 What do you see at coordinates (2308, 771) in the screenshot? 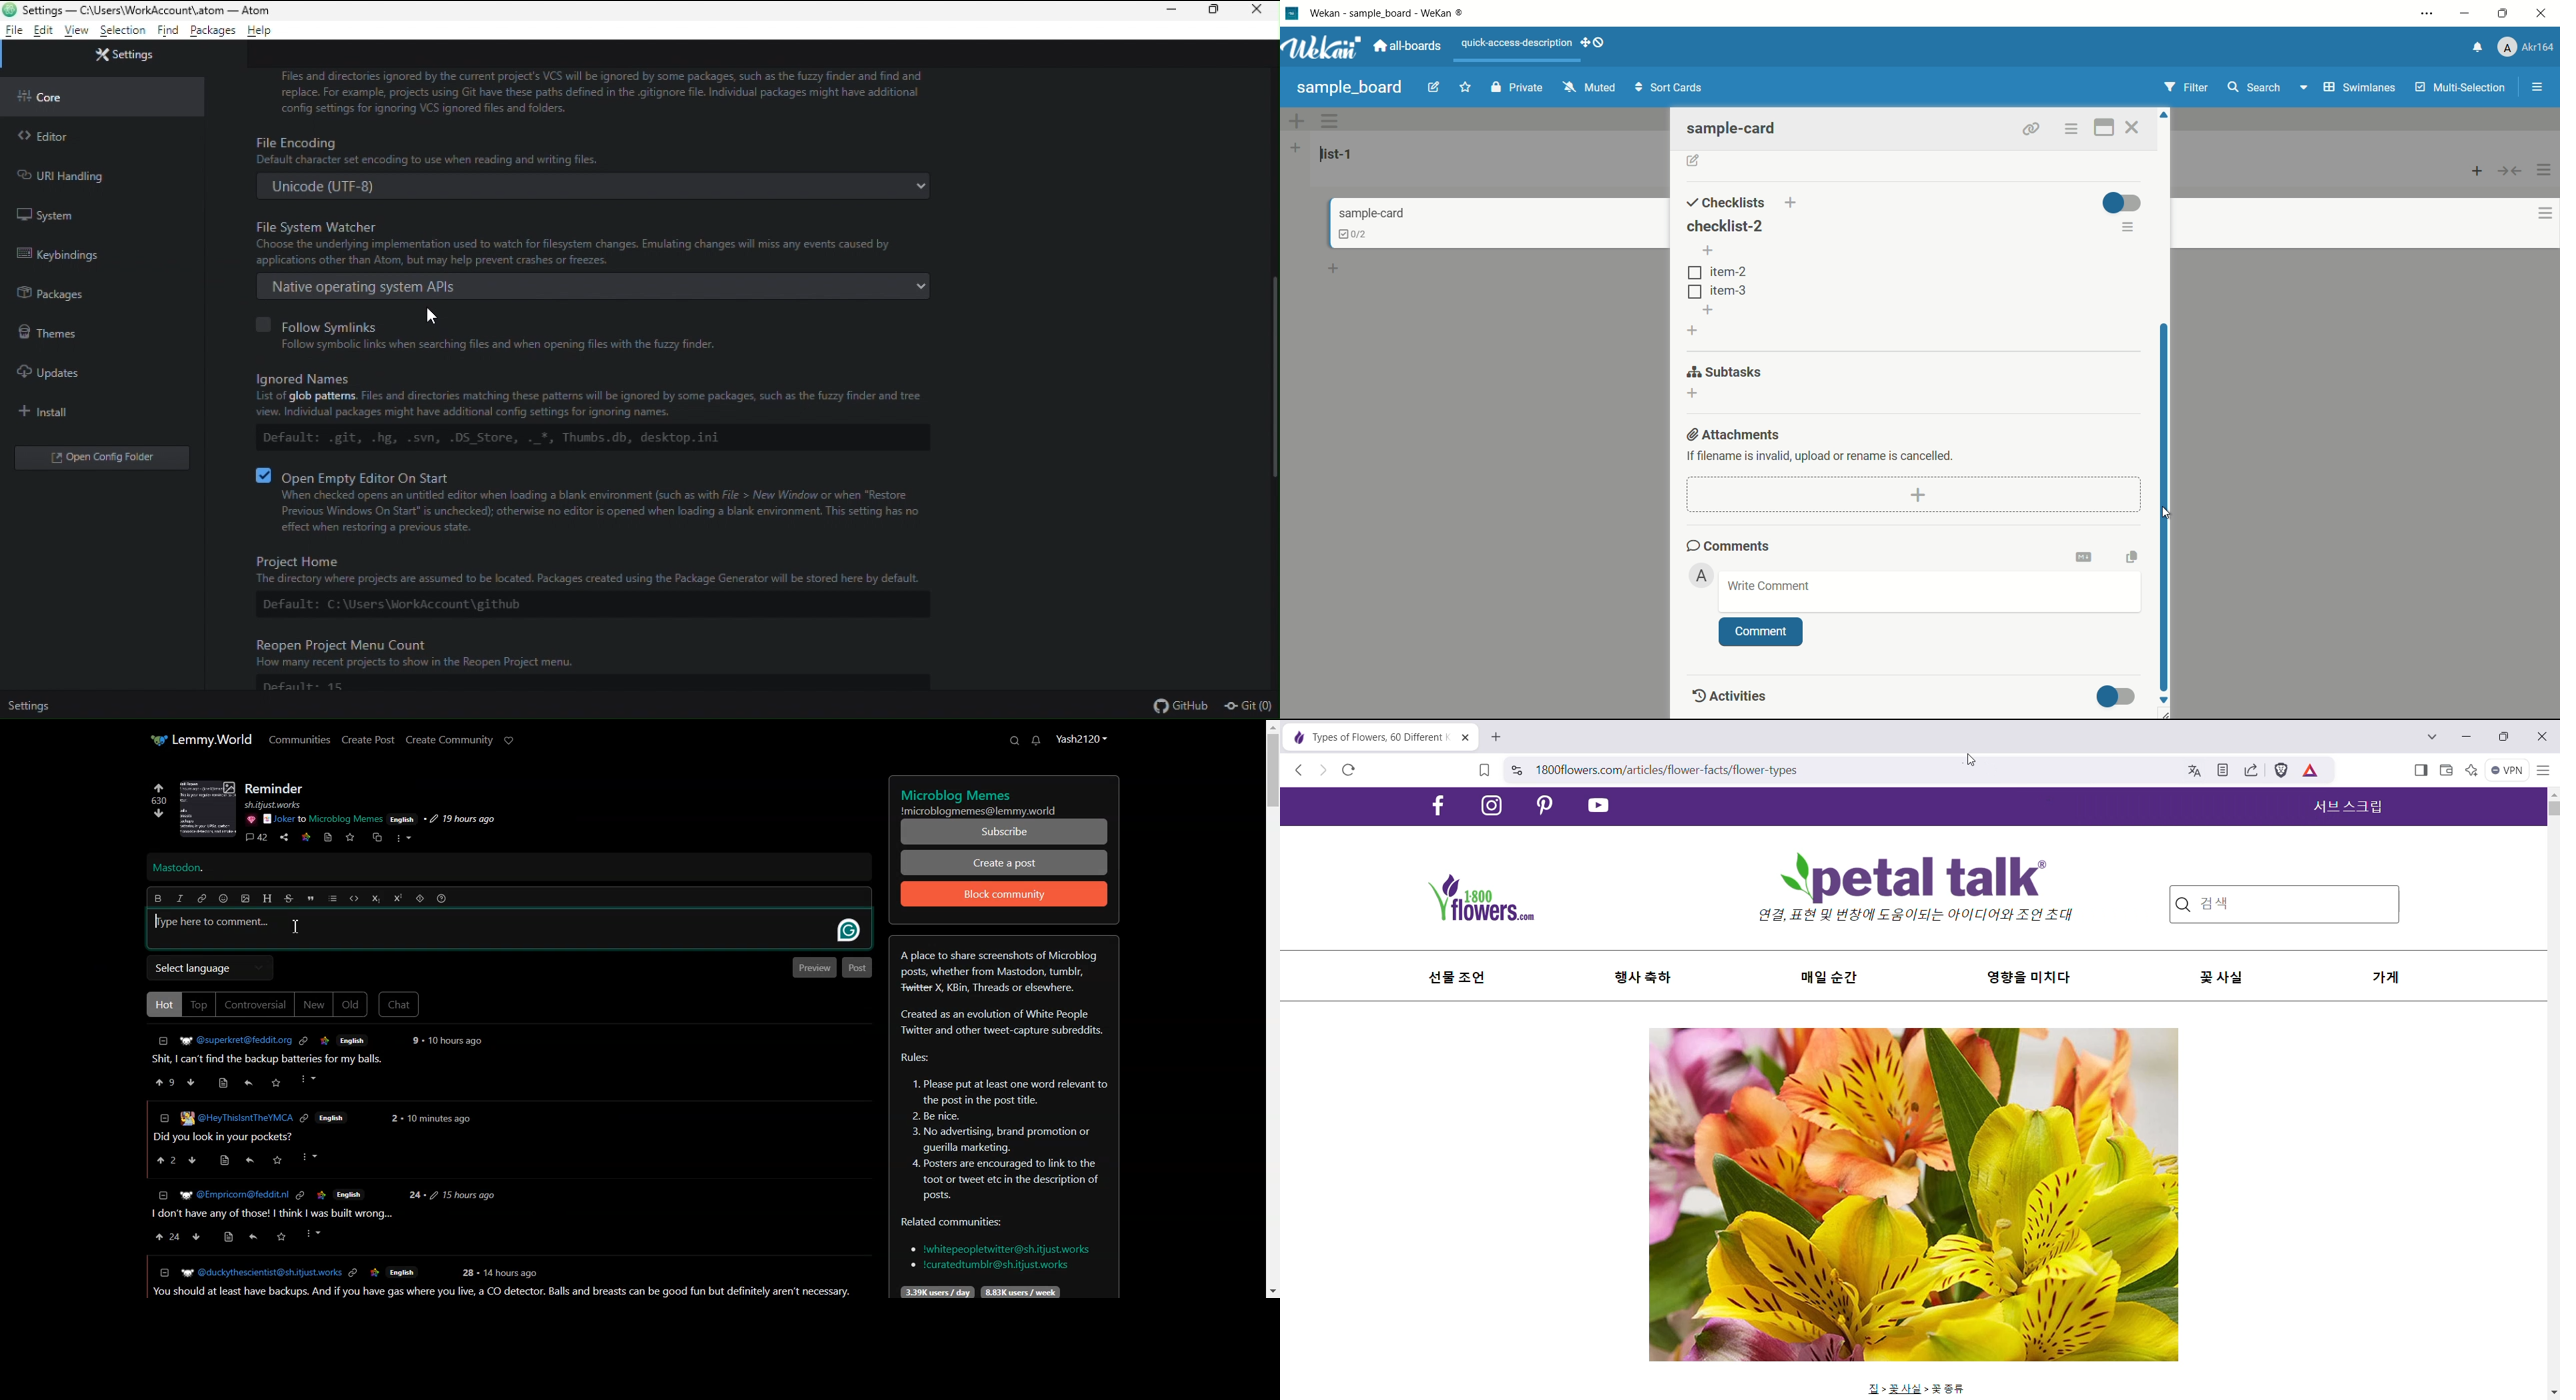
I see `Earn rewards for private ads you see in Brave` at bounding box center [2308, 771].